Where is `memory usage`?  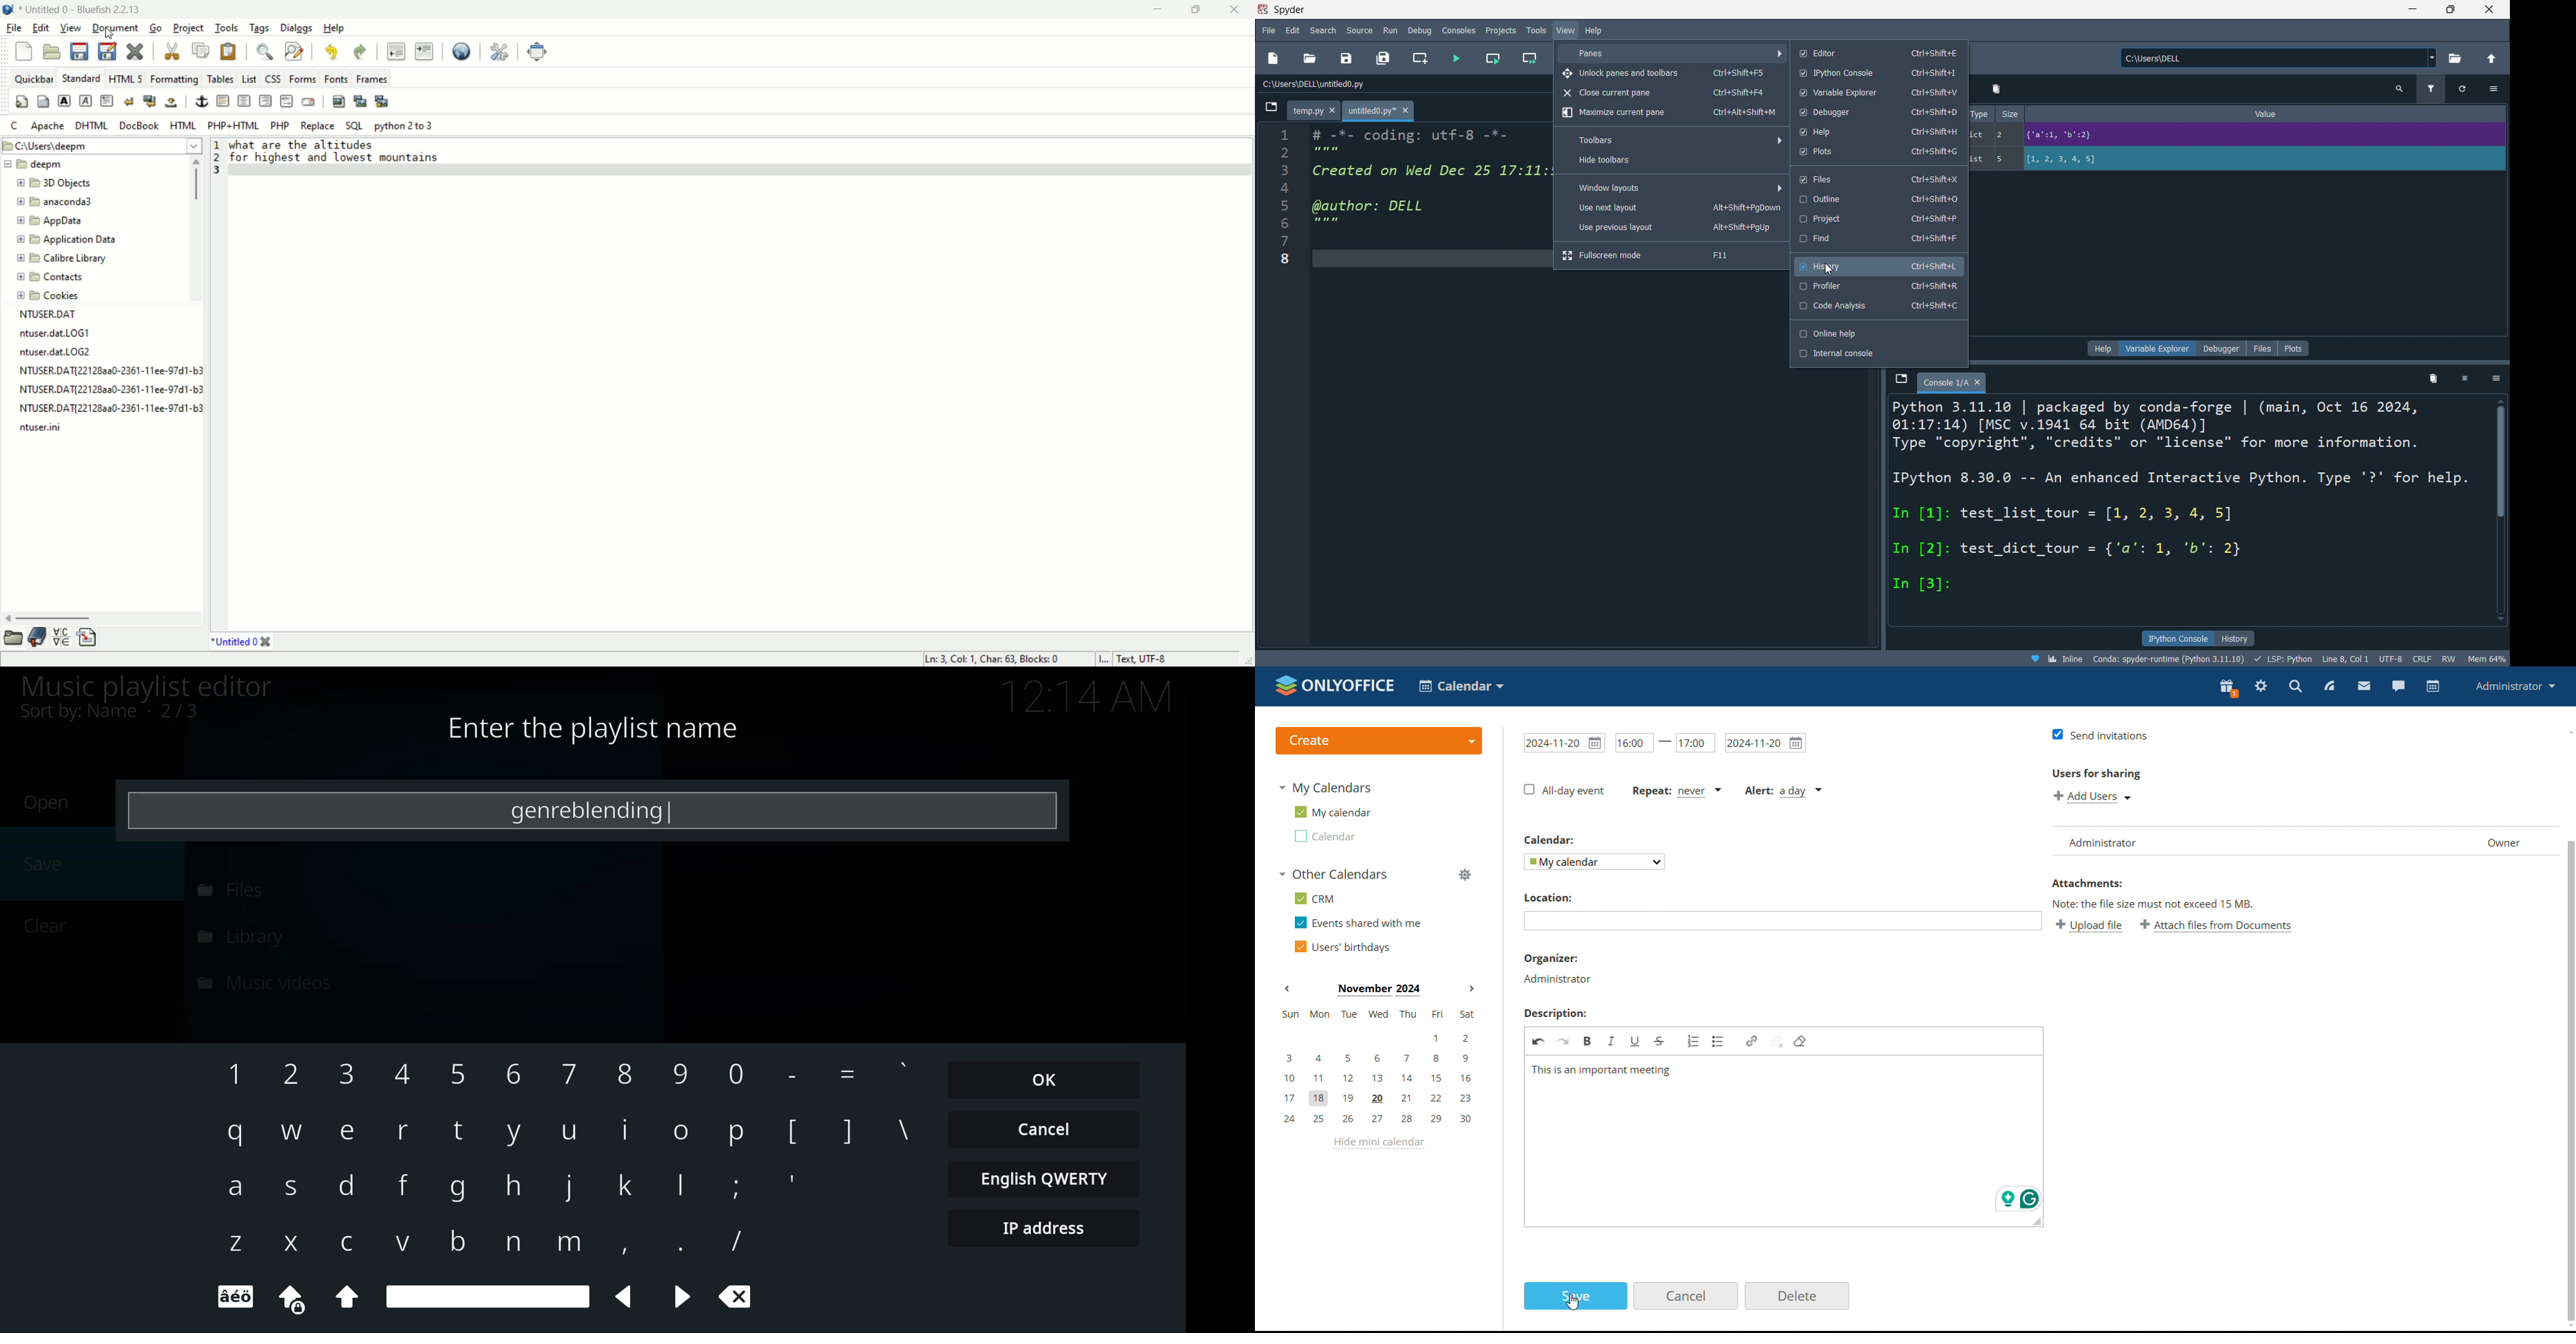 memory usage is located at coordinates (2486, 659).